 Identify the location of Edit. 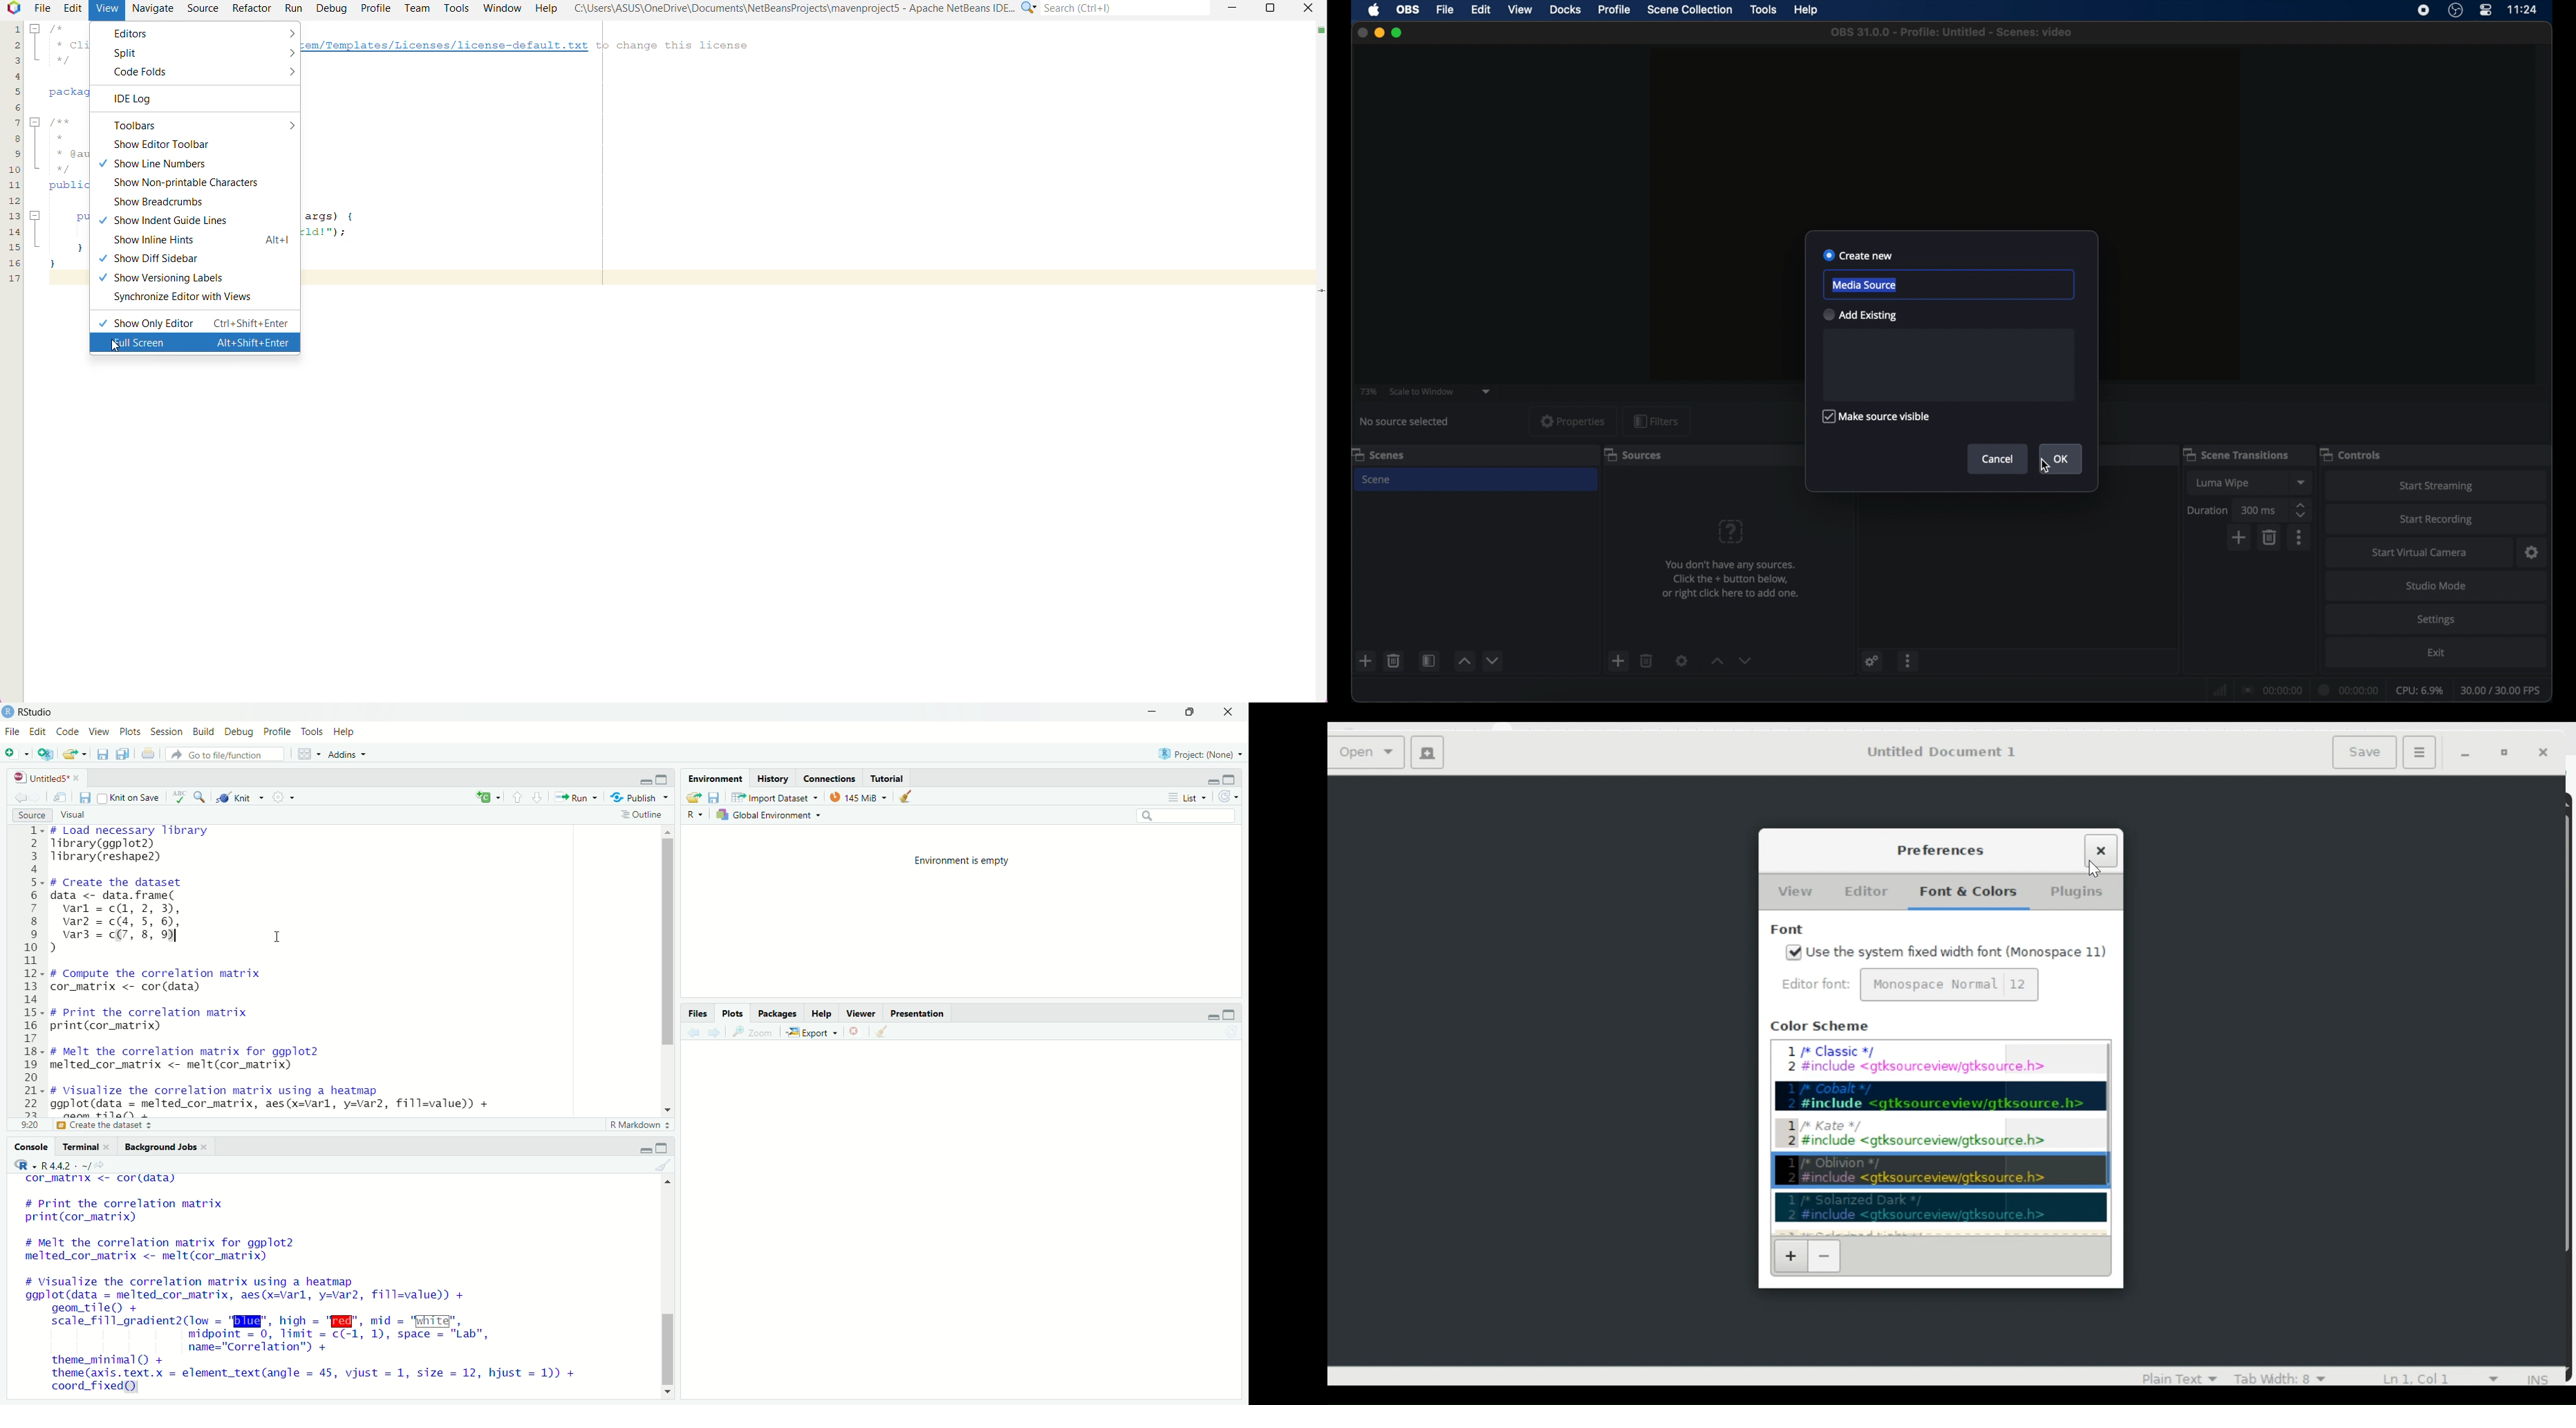
(71, 8).